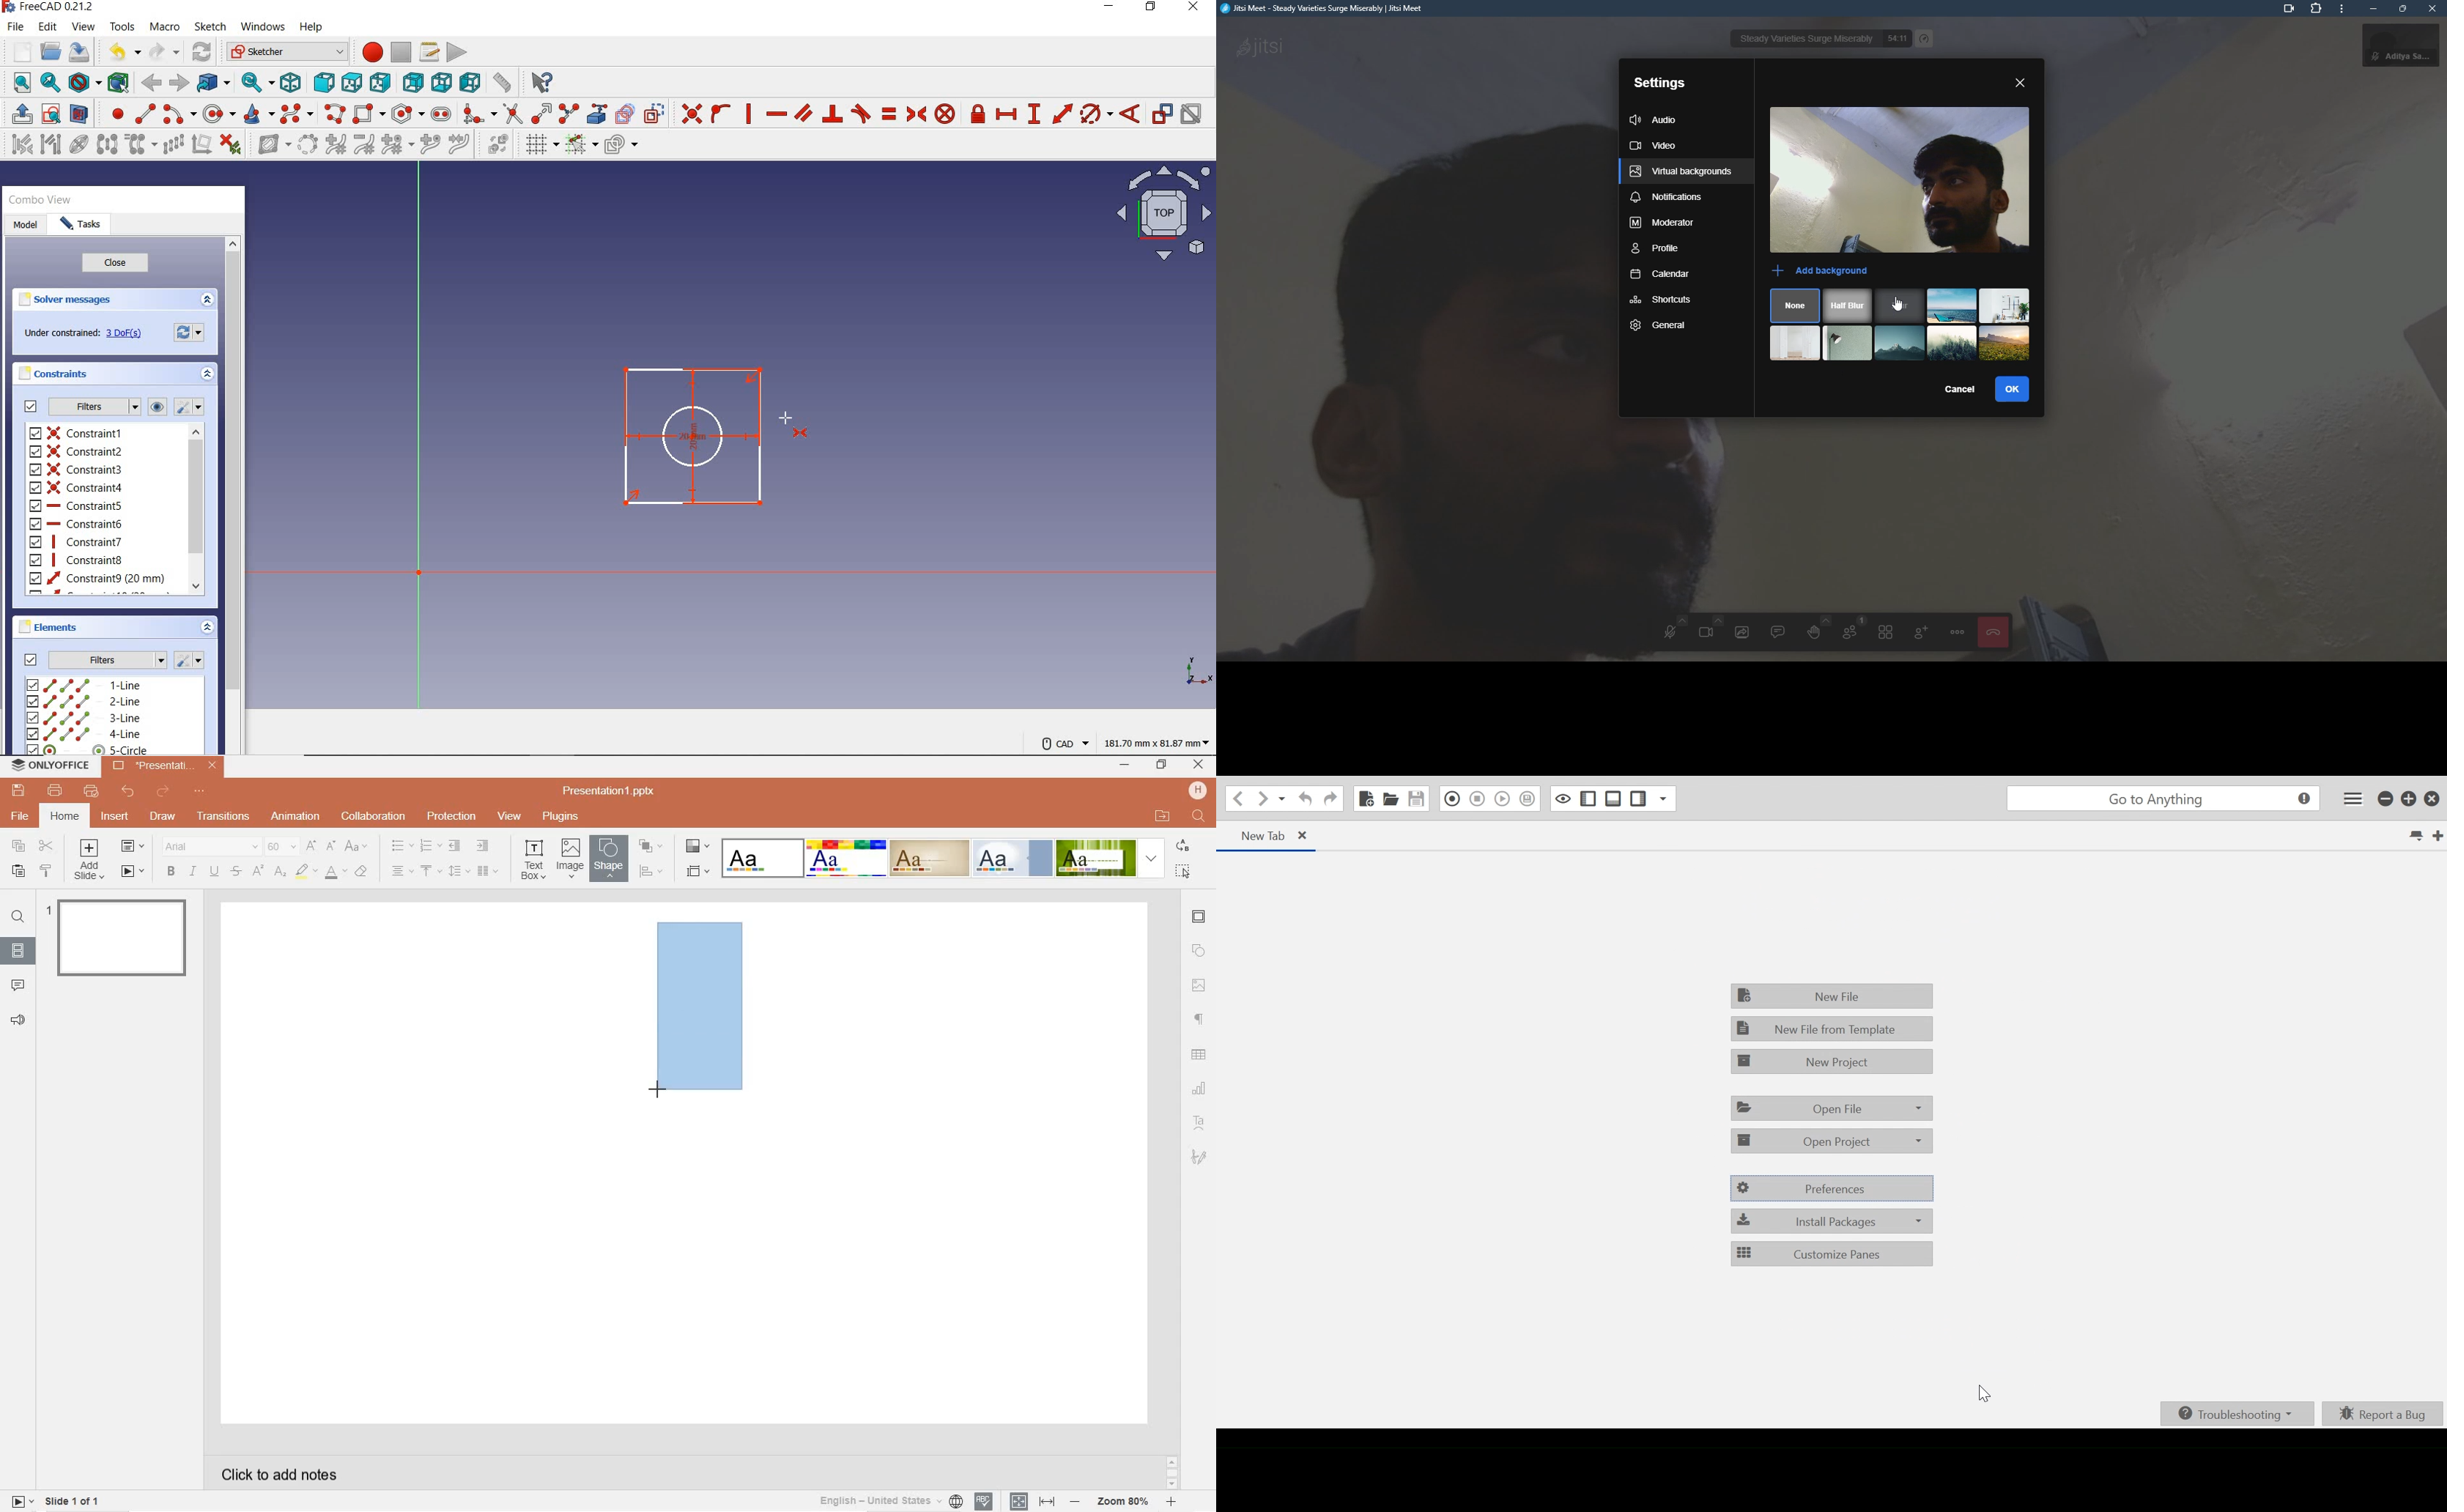 The height and width of the screenshot is (1512, 2464). I want to click on shape settings, so click(1199, 952).